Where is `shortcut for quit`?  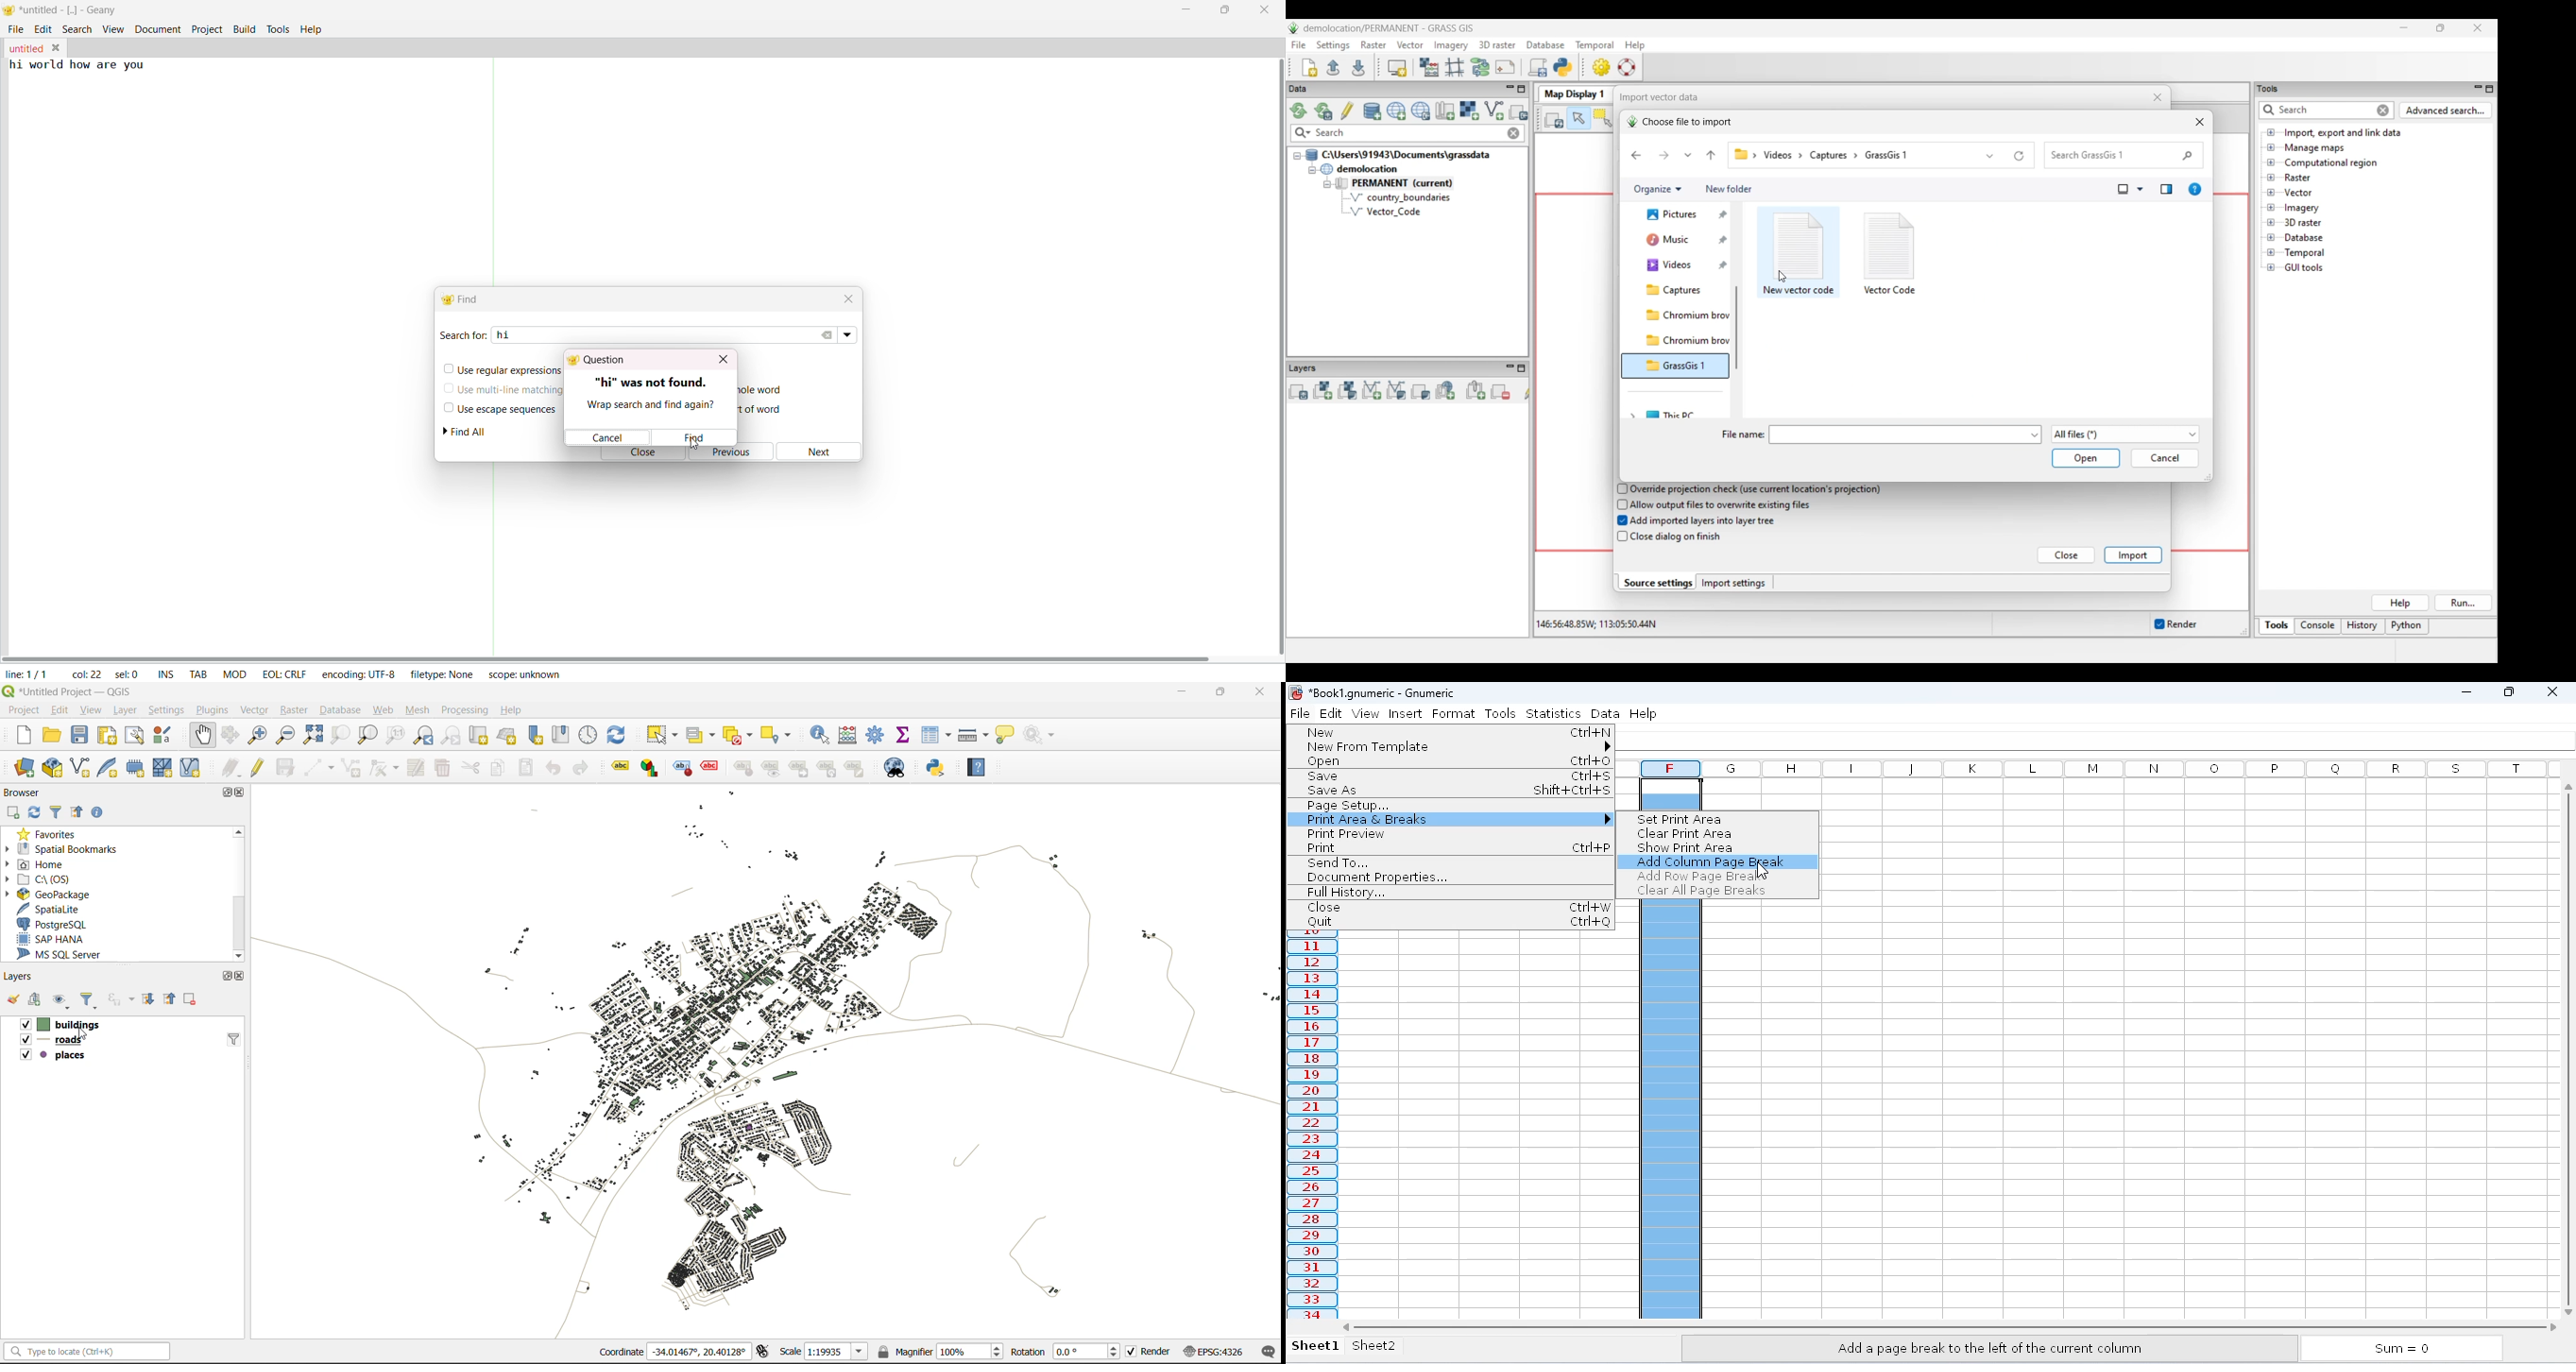
shortcut for quit is located at coordinates (1589, 922).